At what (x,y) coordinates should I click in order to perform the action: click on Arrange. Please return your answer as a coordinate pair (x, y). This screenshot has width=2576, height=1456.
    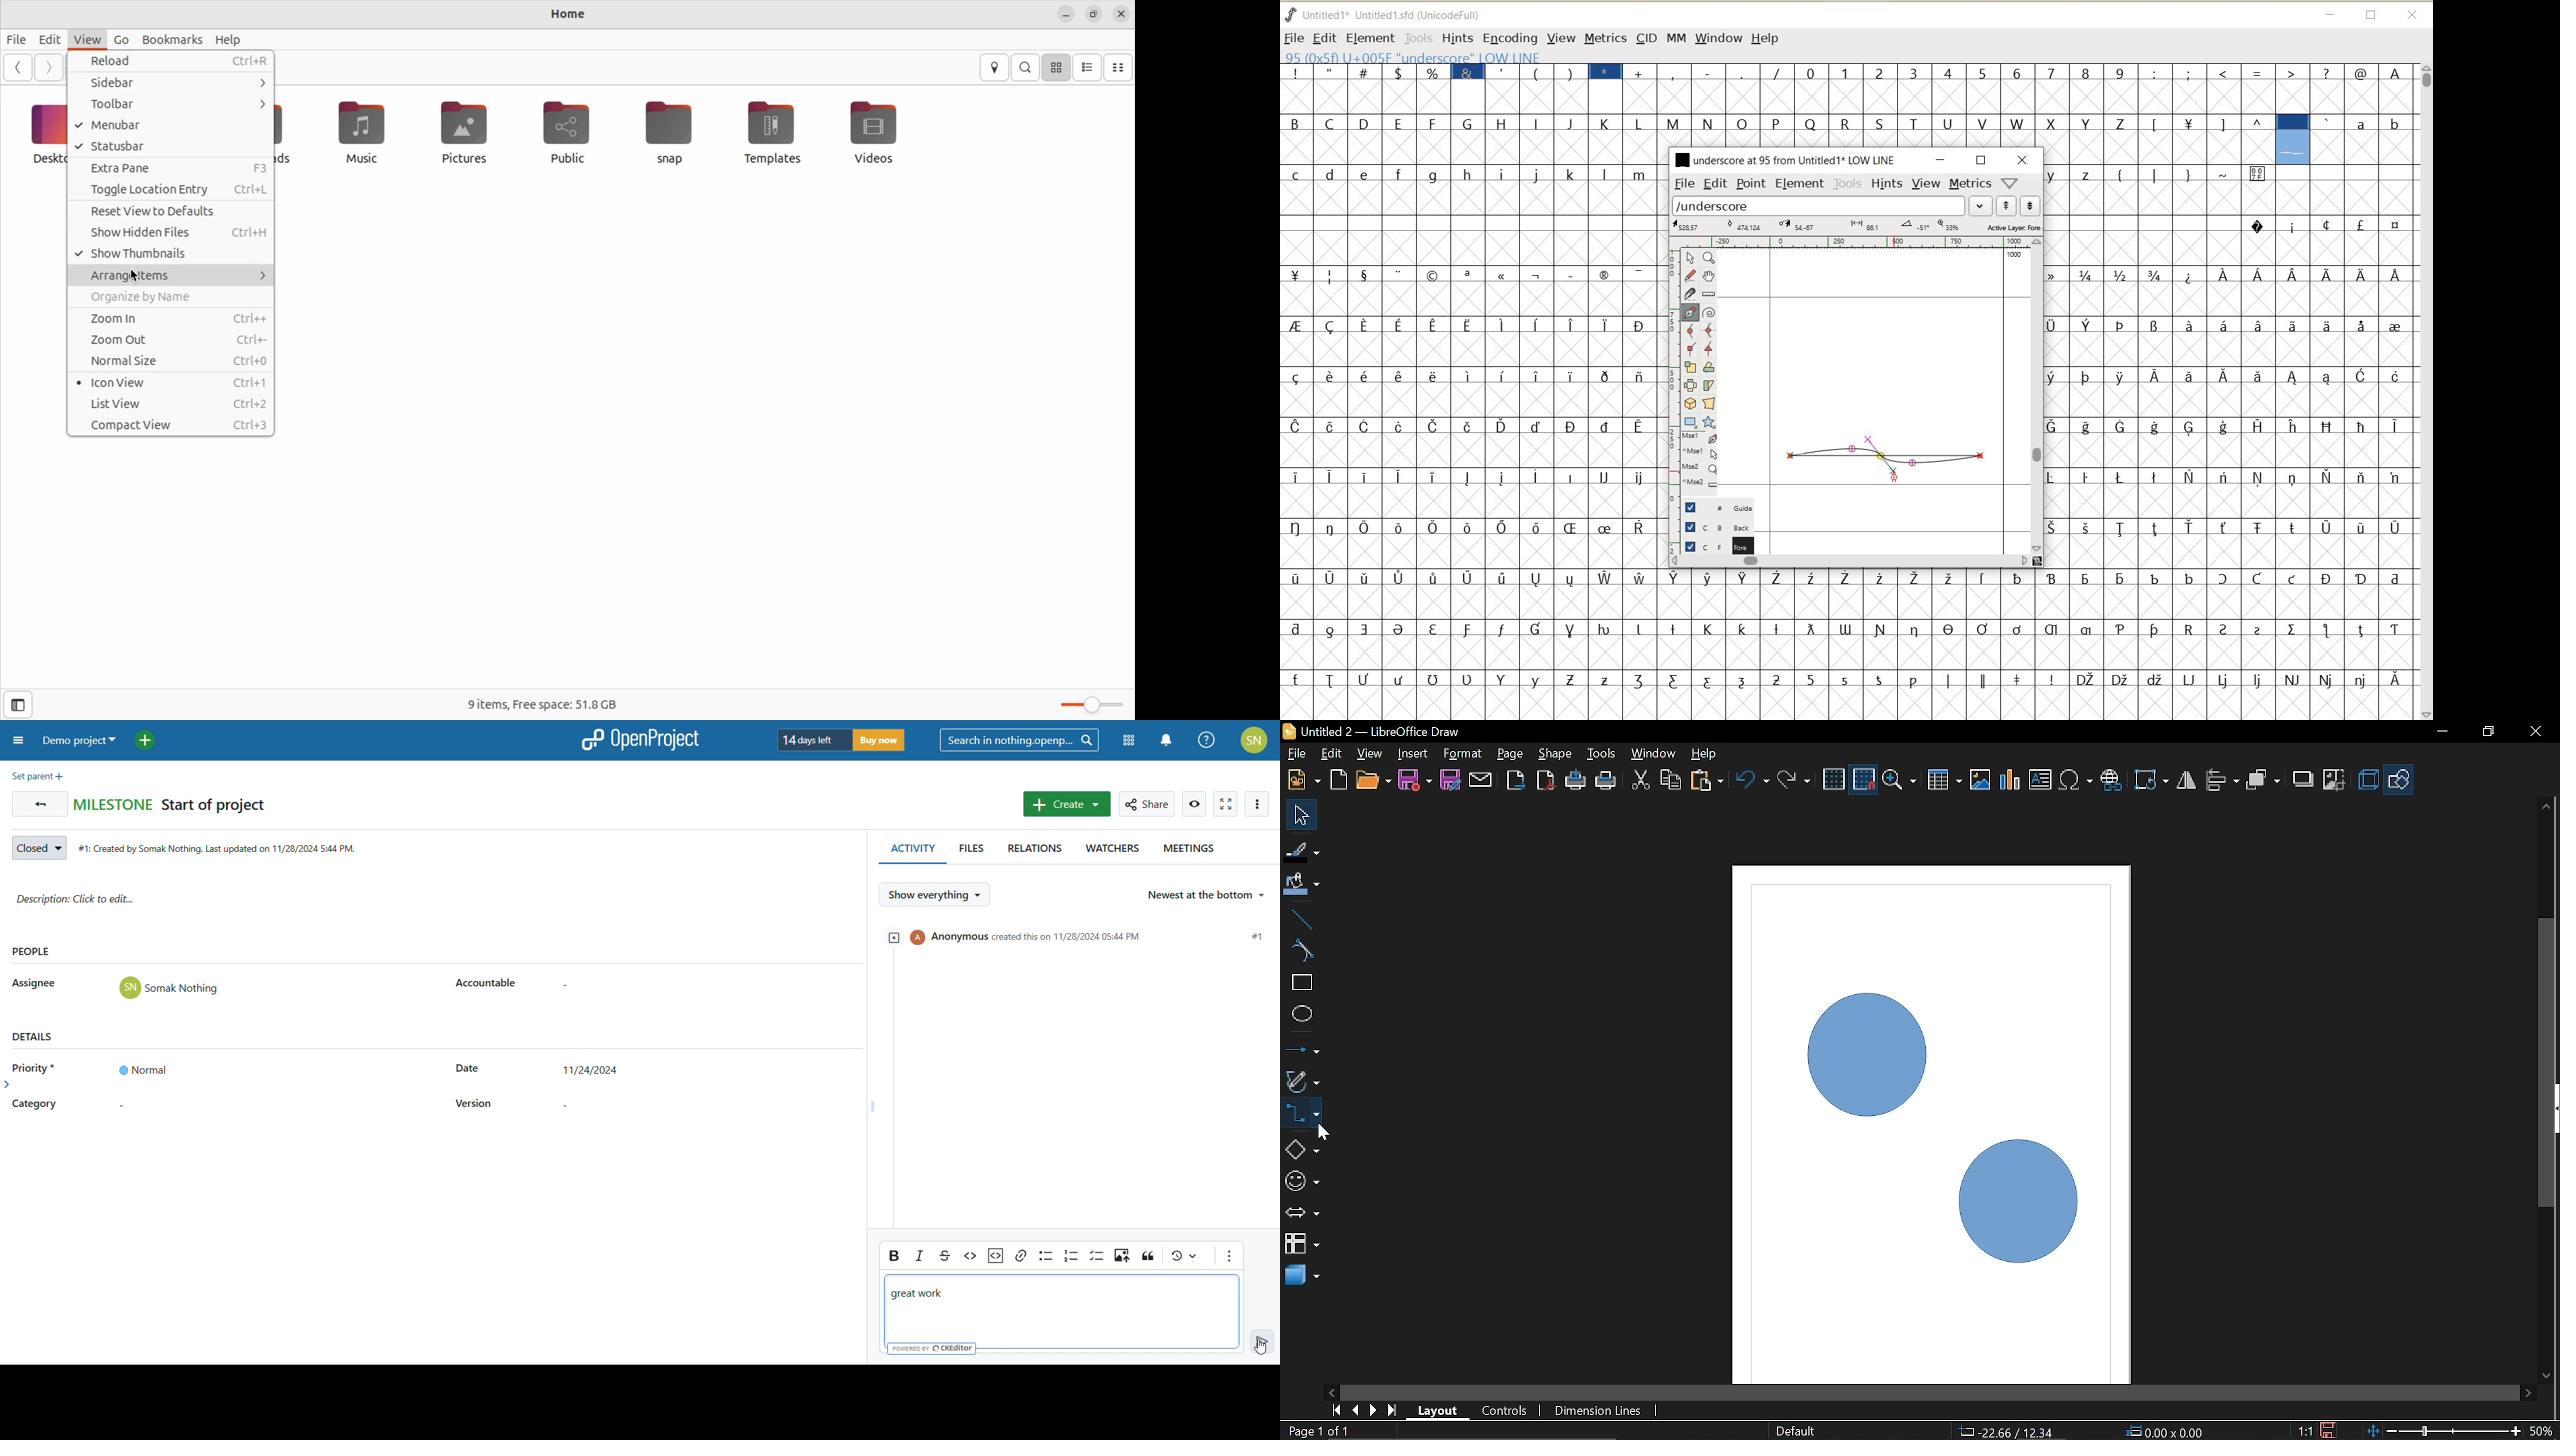
    Looking at the image, I should click on (2264, 781).